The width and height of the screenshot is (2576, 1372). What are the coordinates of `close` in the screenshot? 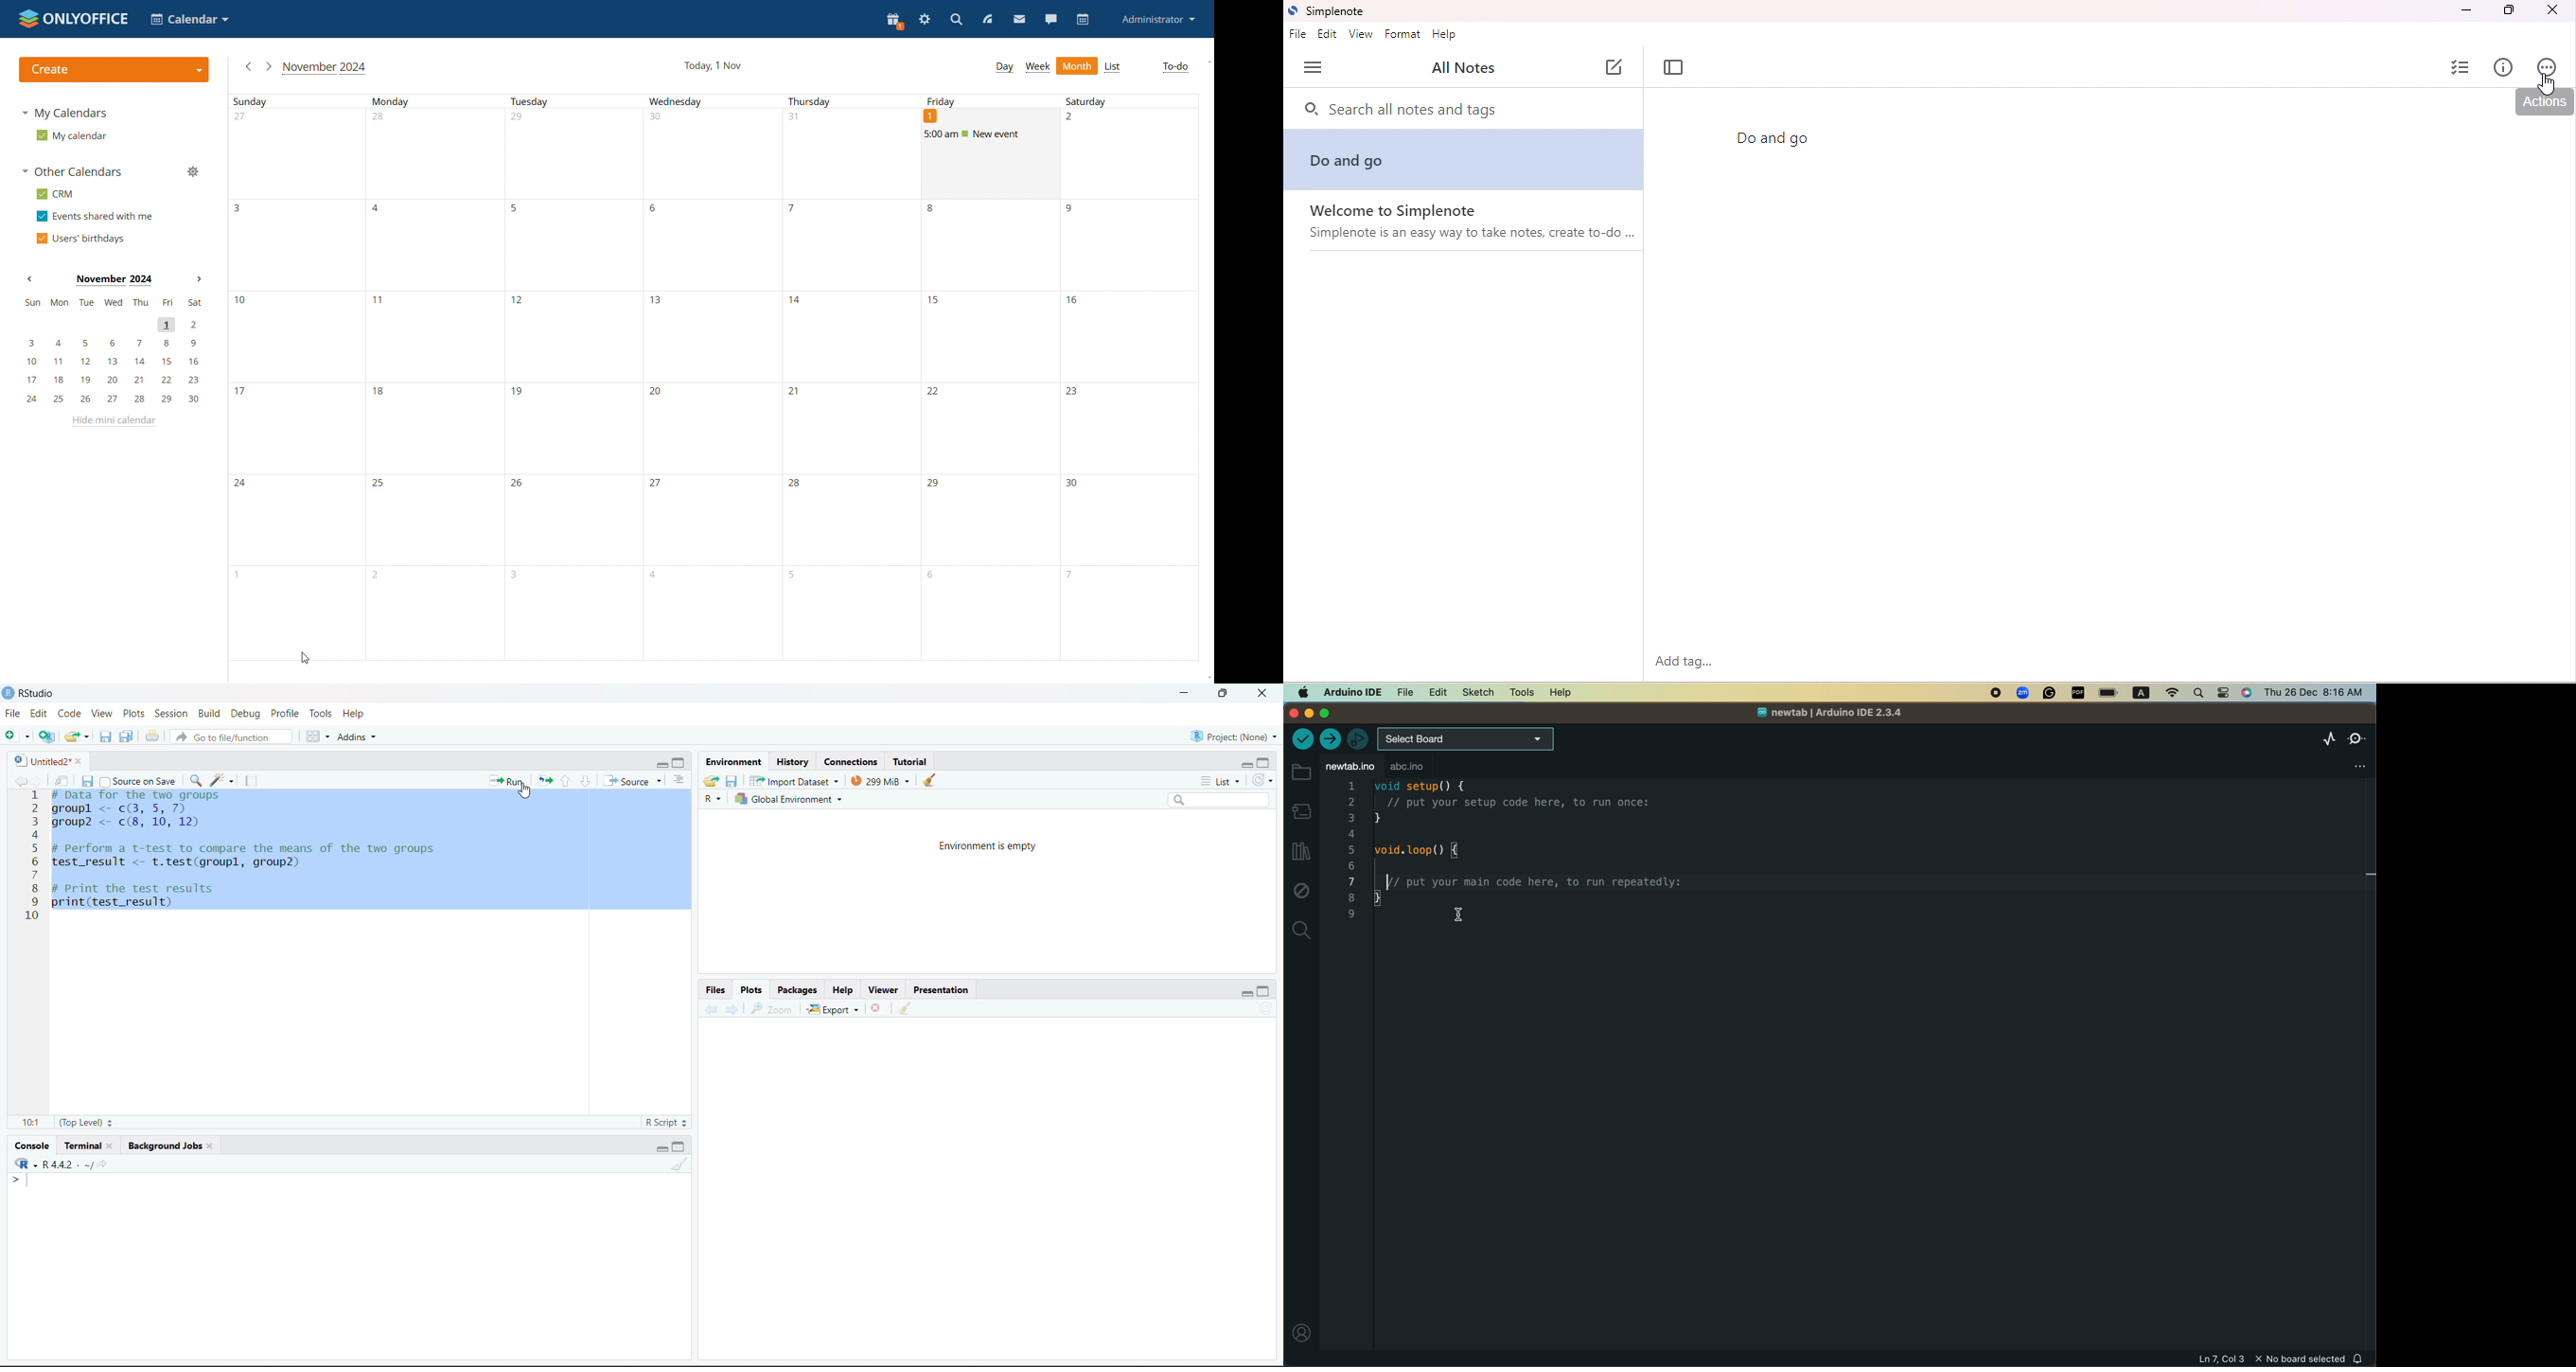 It's located at (1263, 693).